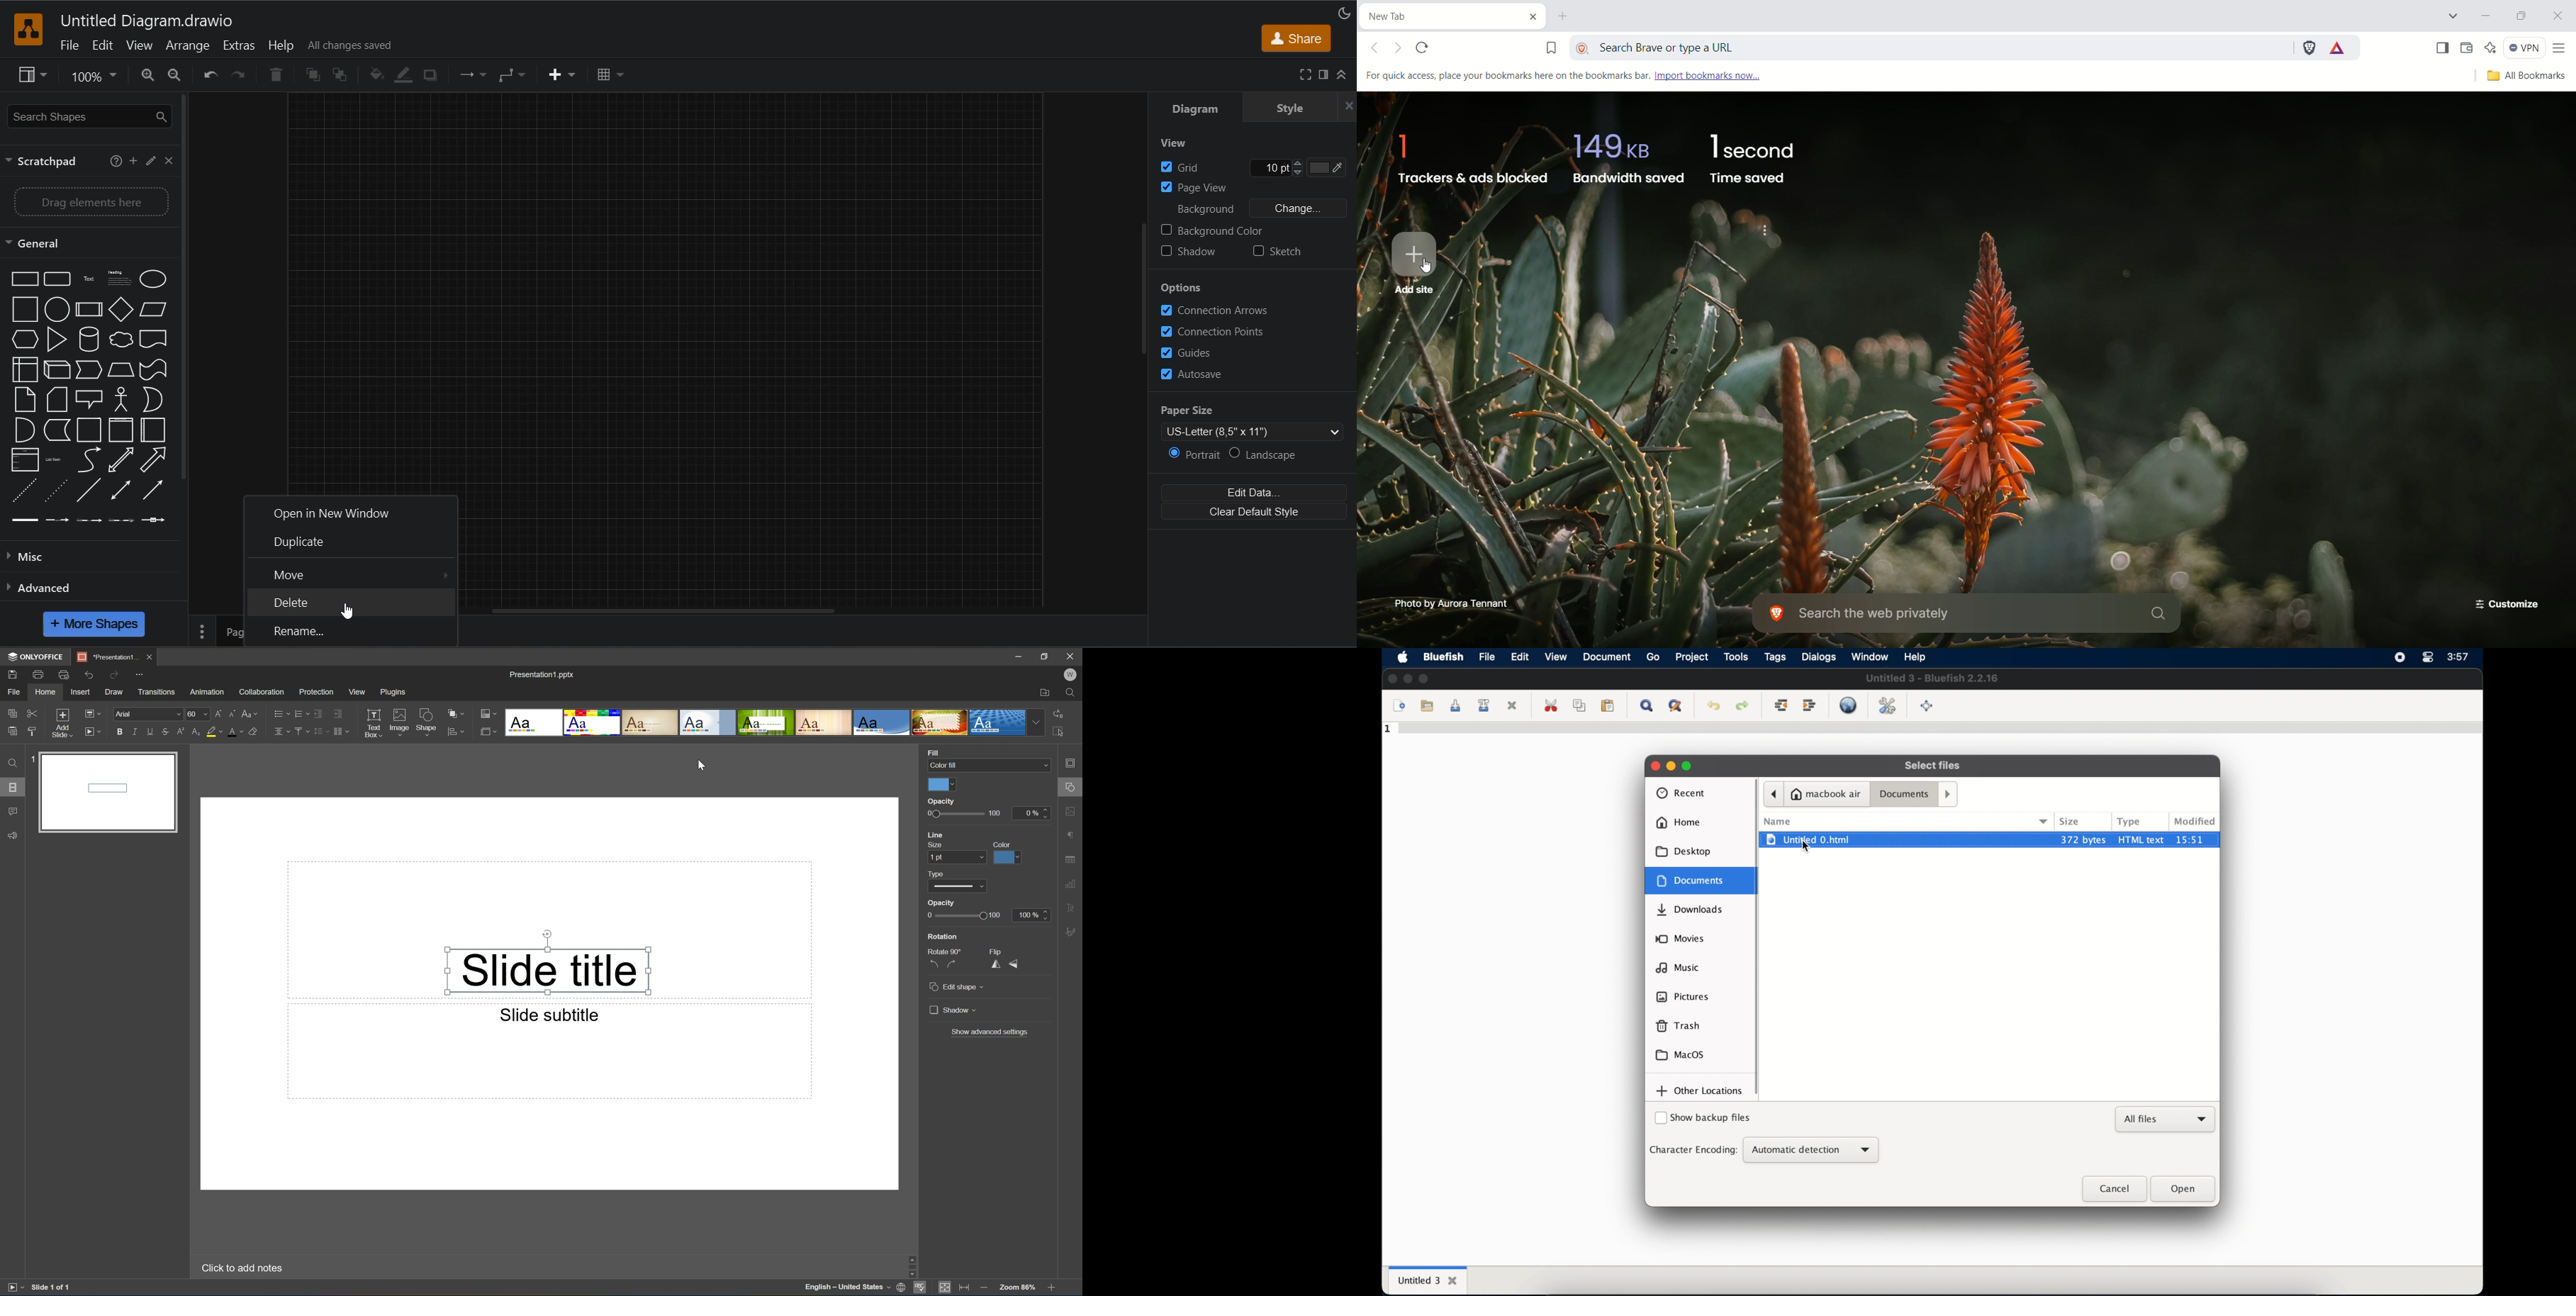 This screenshot has height=1316, width=2576. I want to click on connection, so click(471, 74).